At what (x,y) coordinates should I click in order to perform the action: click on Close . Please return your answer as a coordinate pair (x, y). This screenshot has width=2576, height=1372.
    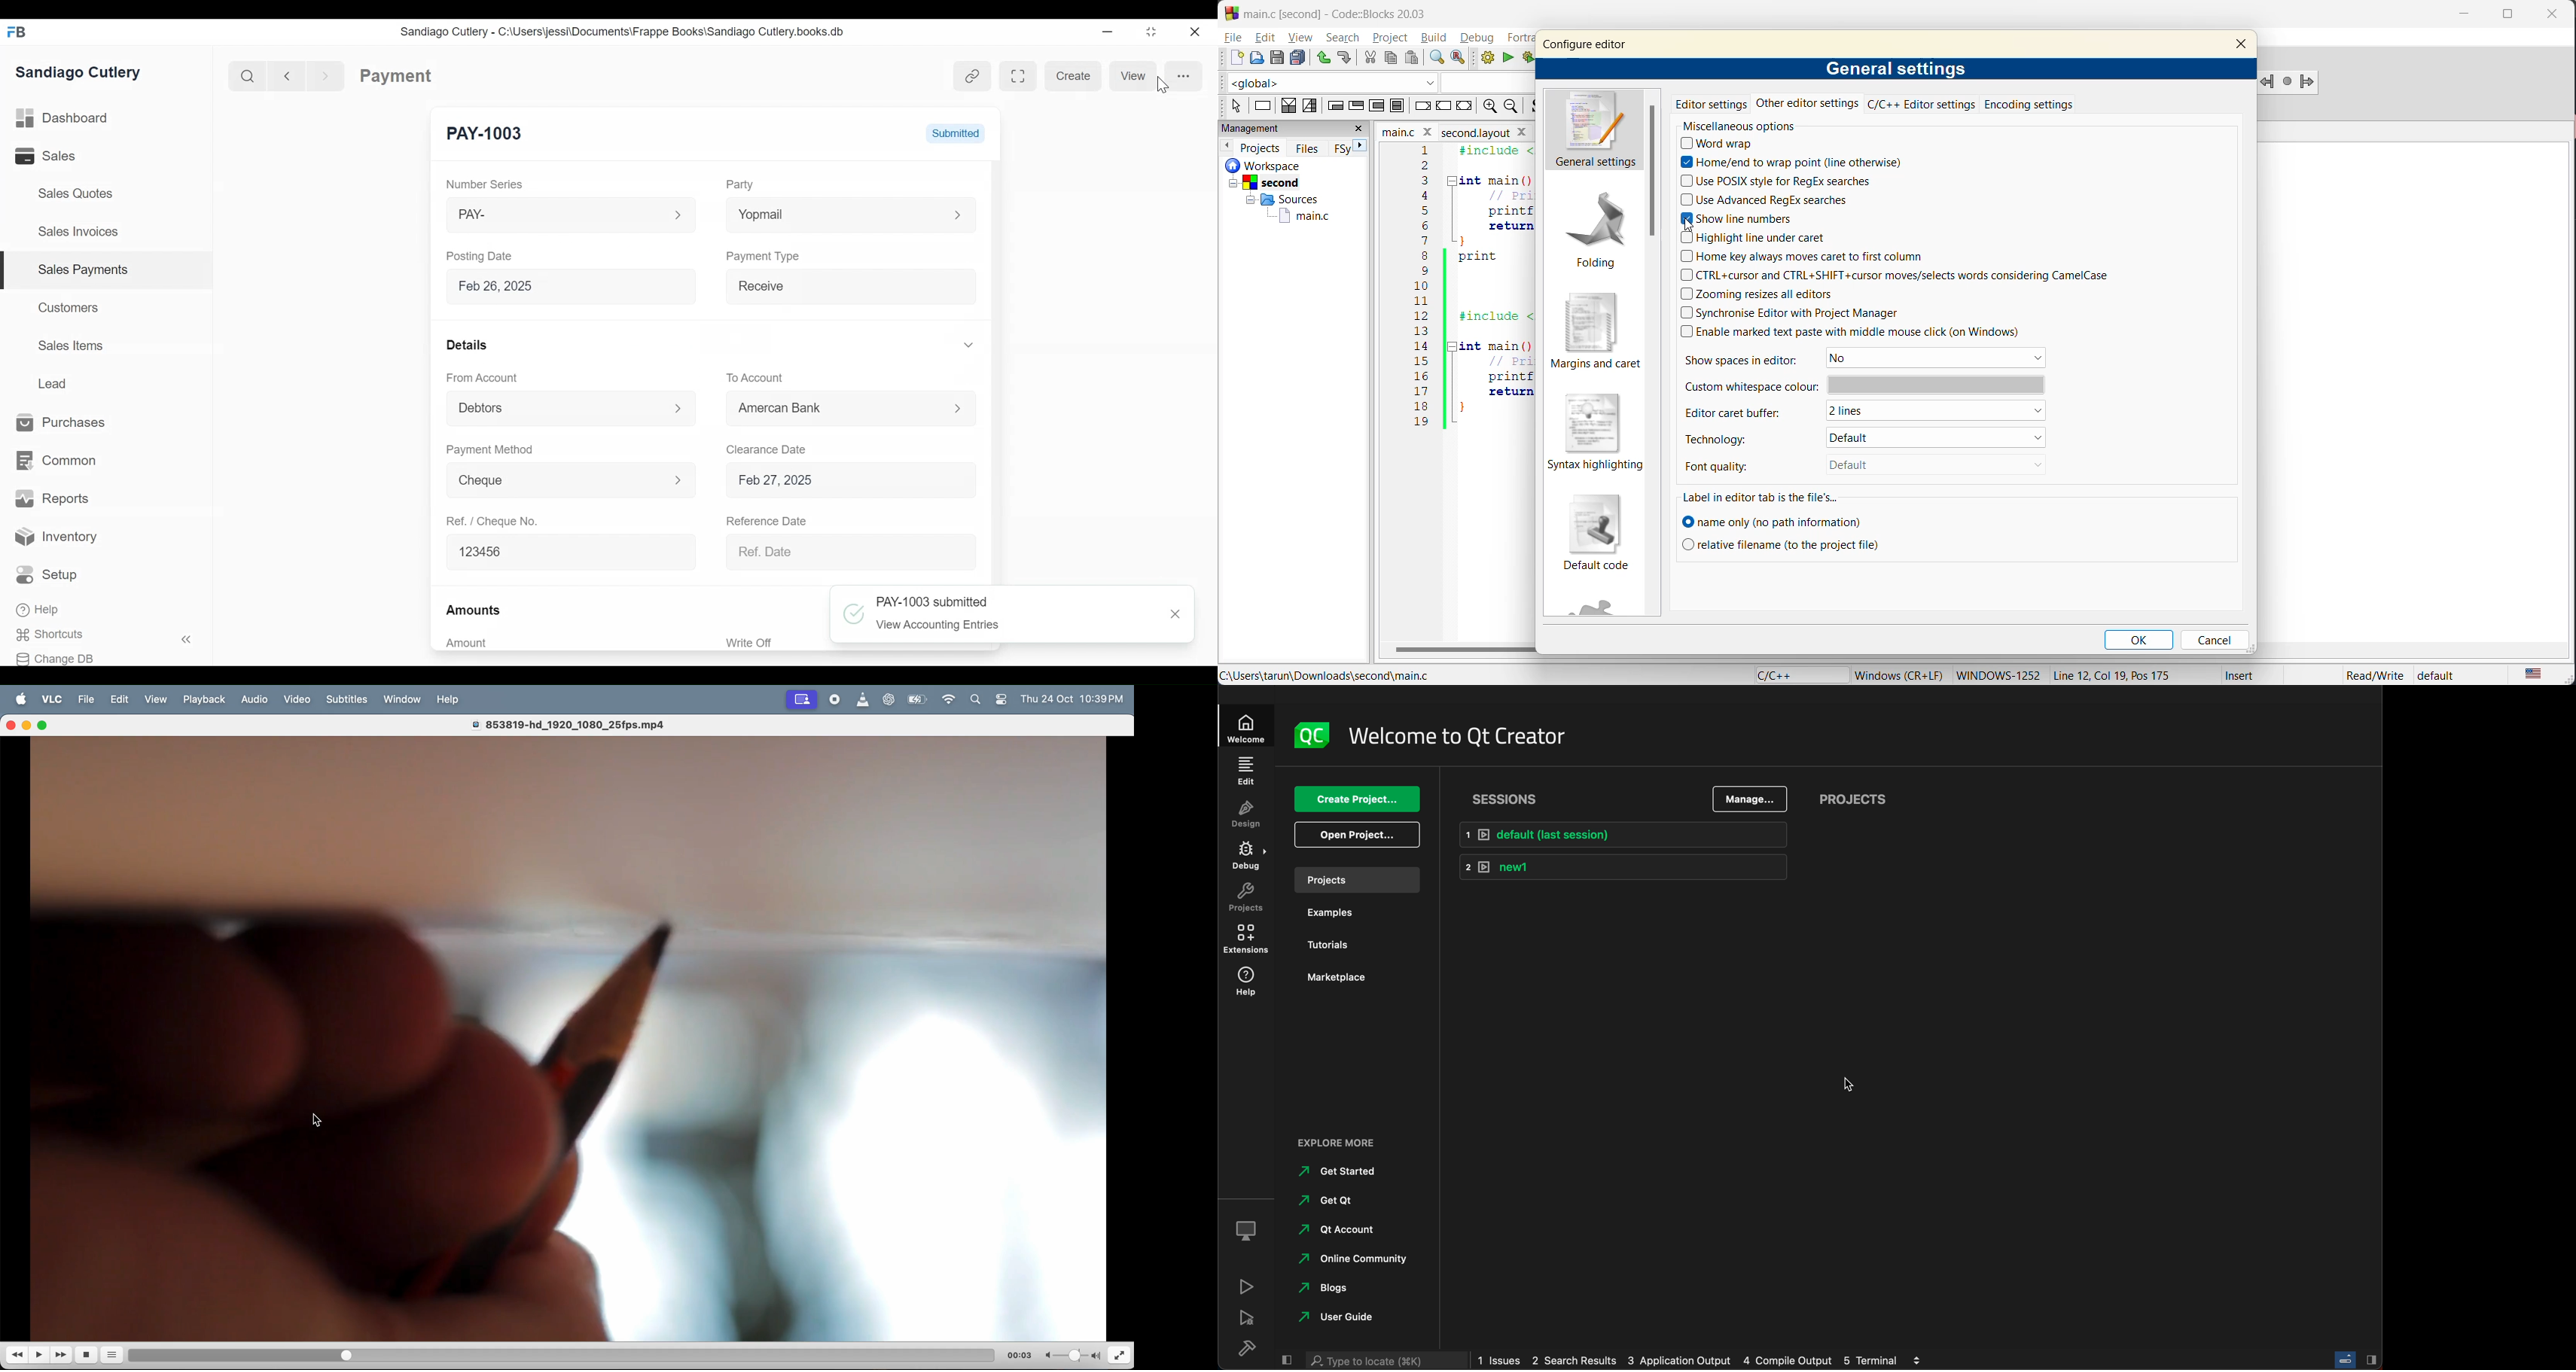
    Looking at the image, I should click on (1197, 32).